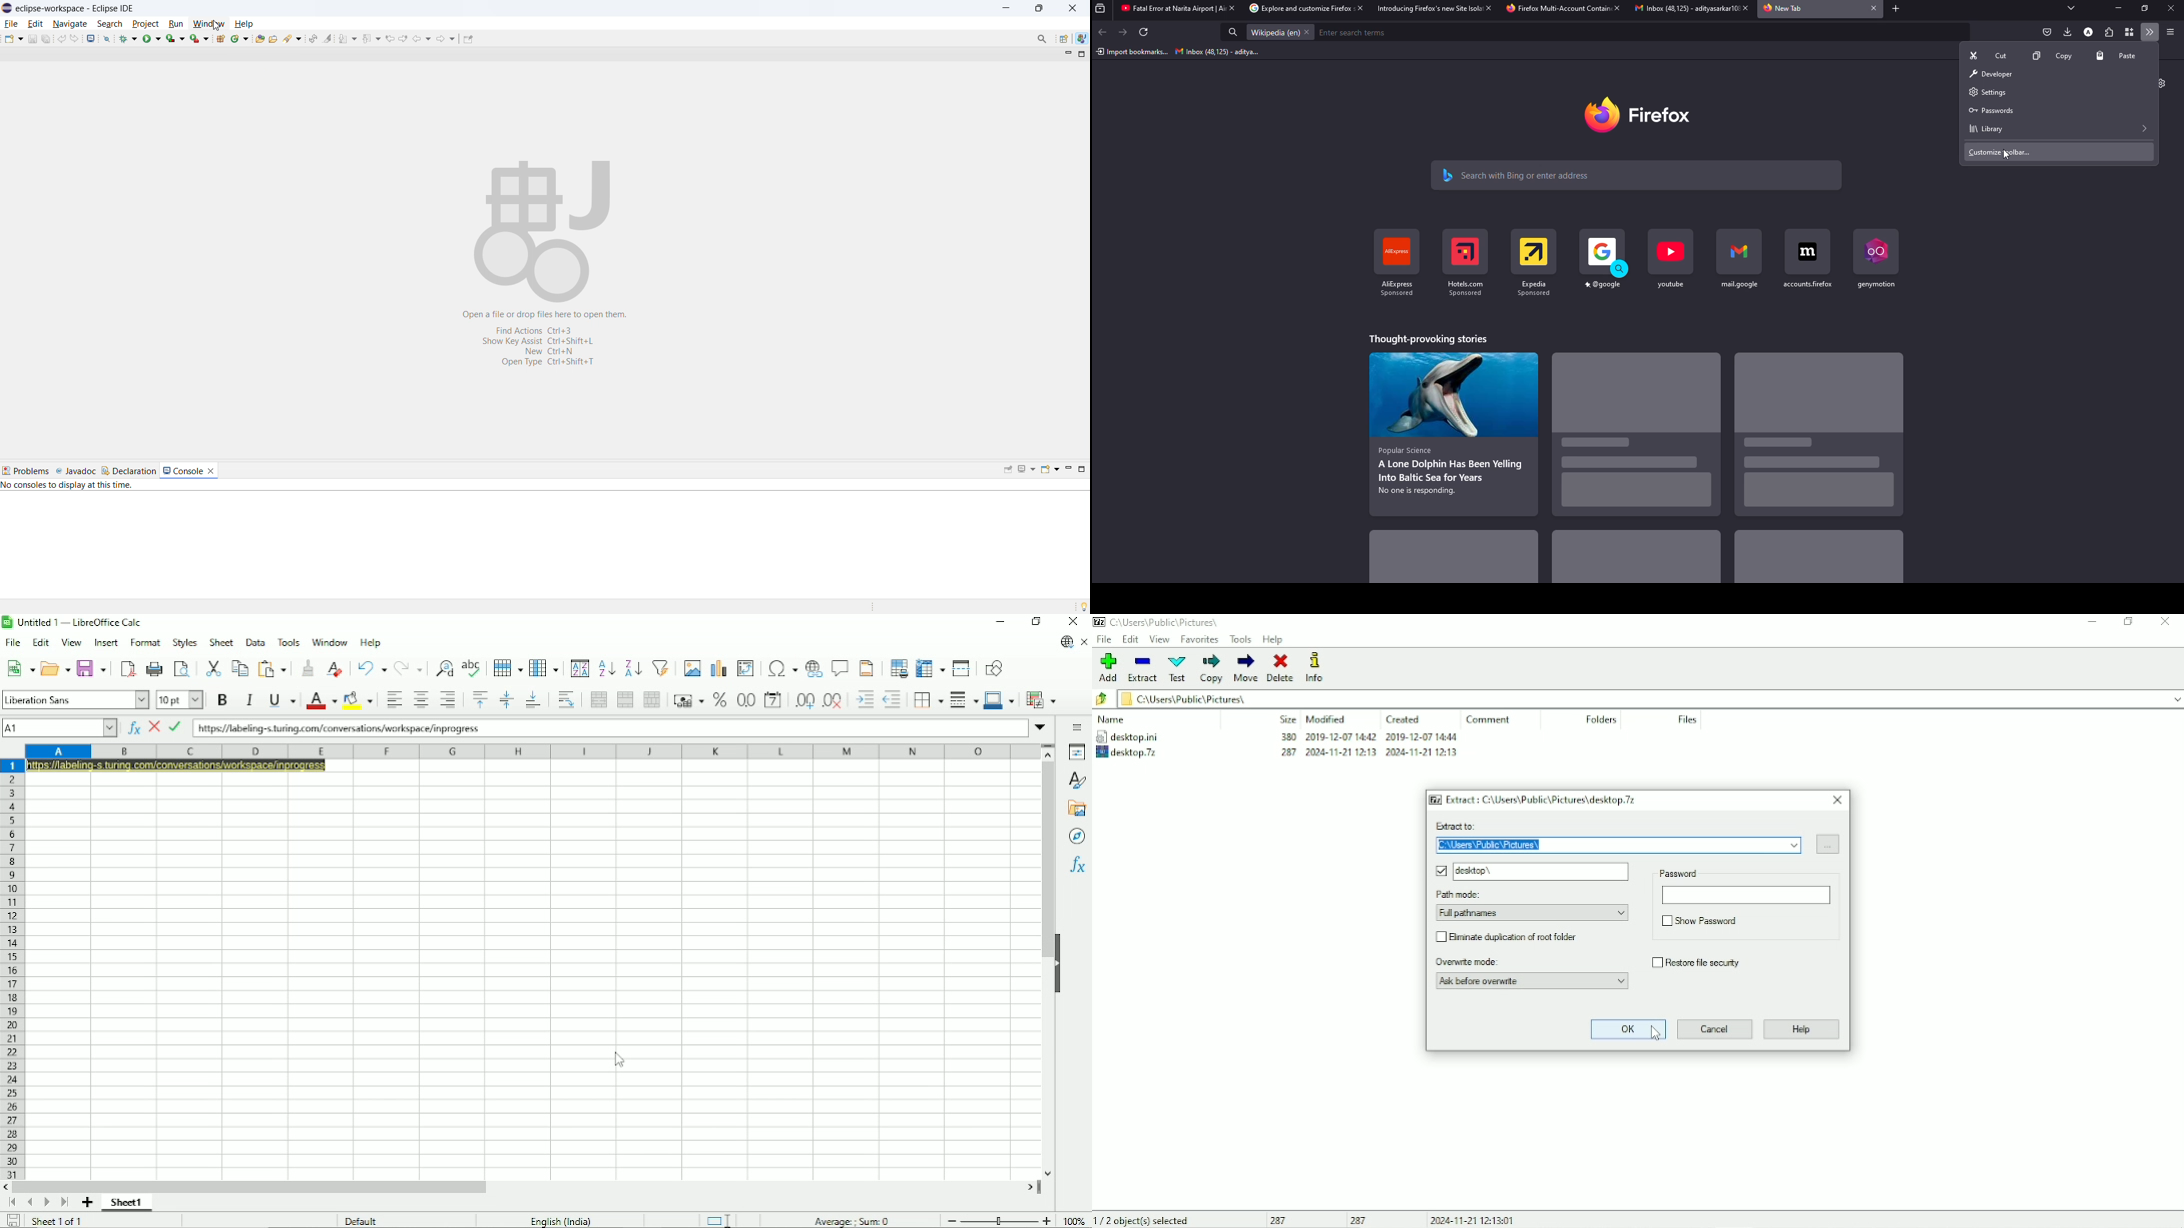 The height and width of the screenshot is (1232, 2184). Describe the element at coordinates (13, 642) in the screenshot. I see `file` at that location.